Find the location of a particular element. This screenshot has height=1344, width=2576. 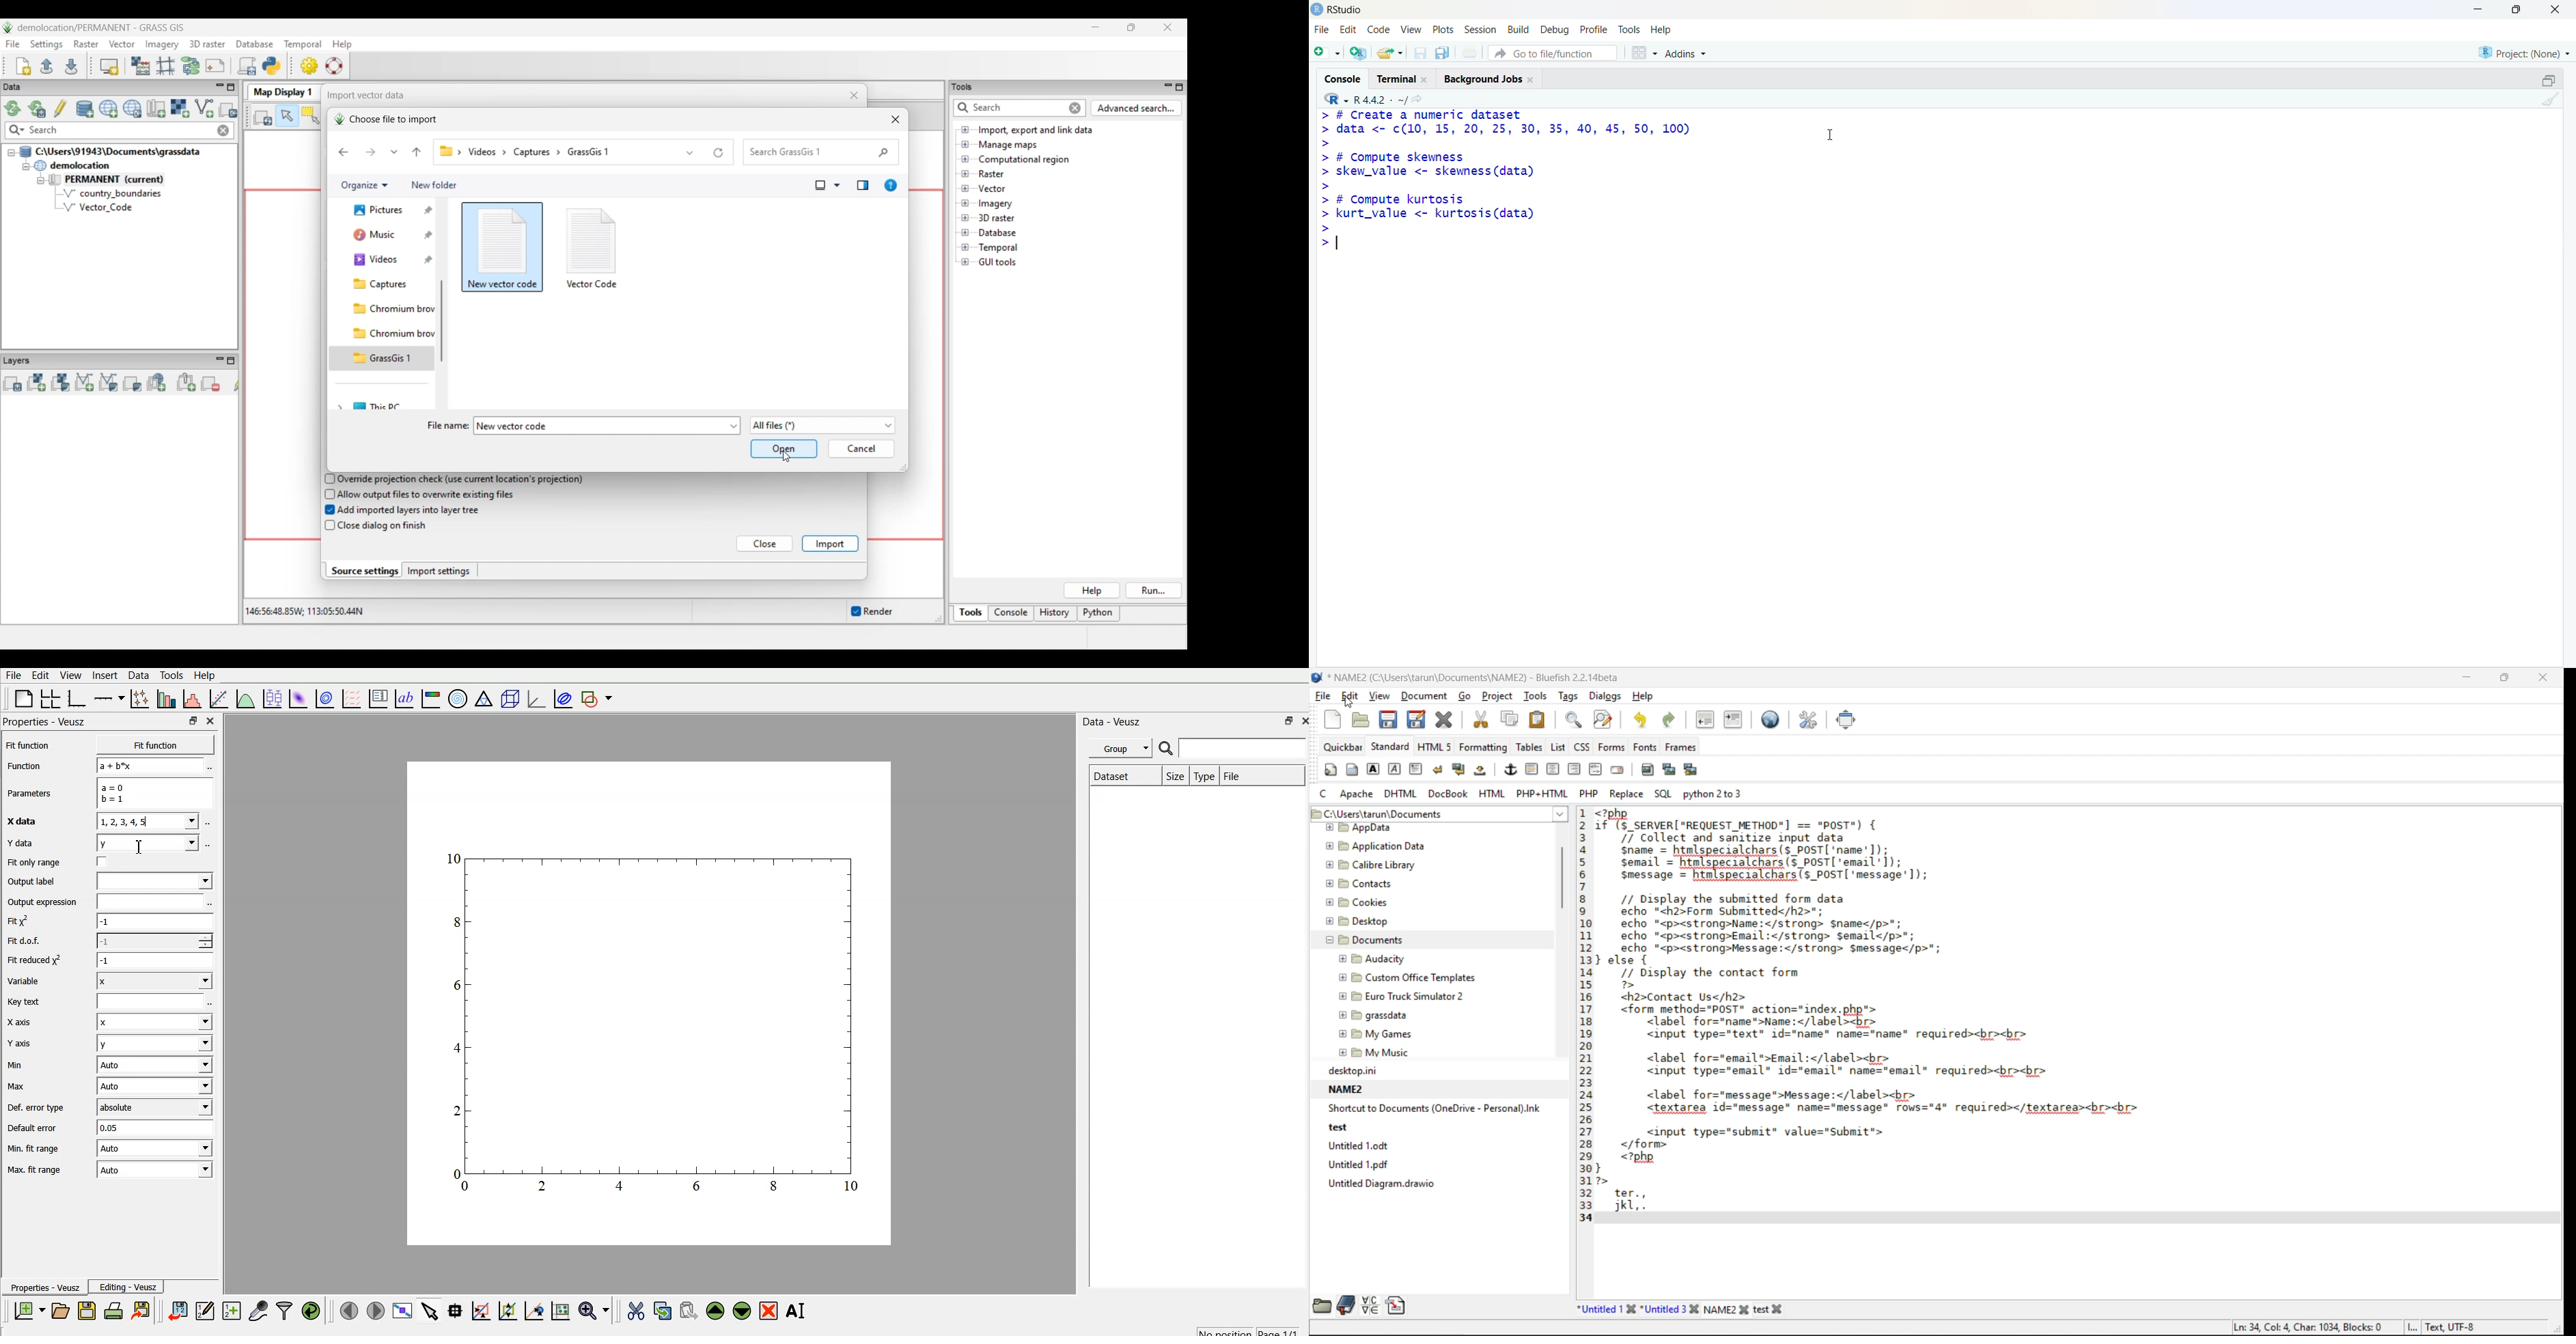

3d graph is located at coordinates (538, 699).